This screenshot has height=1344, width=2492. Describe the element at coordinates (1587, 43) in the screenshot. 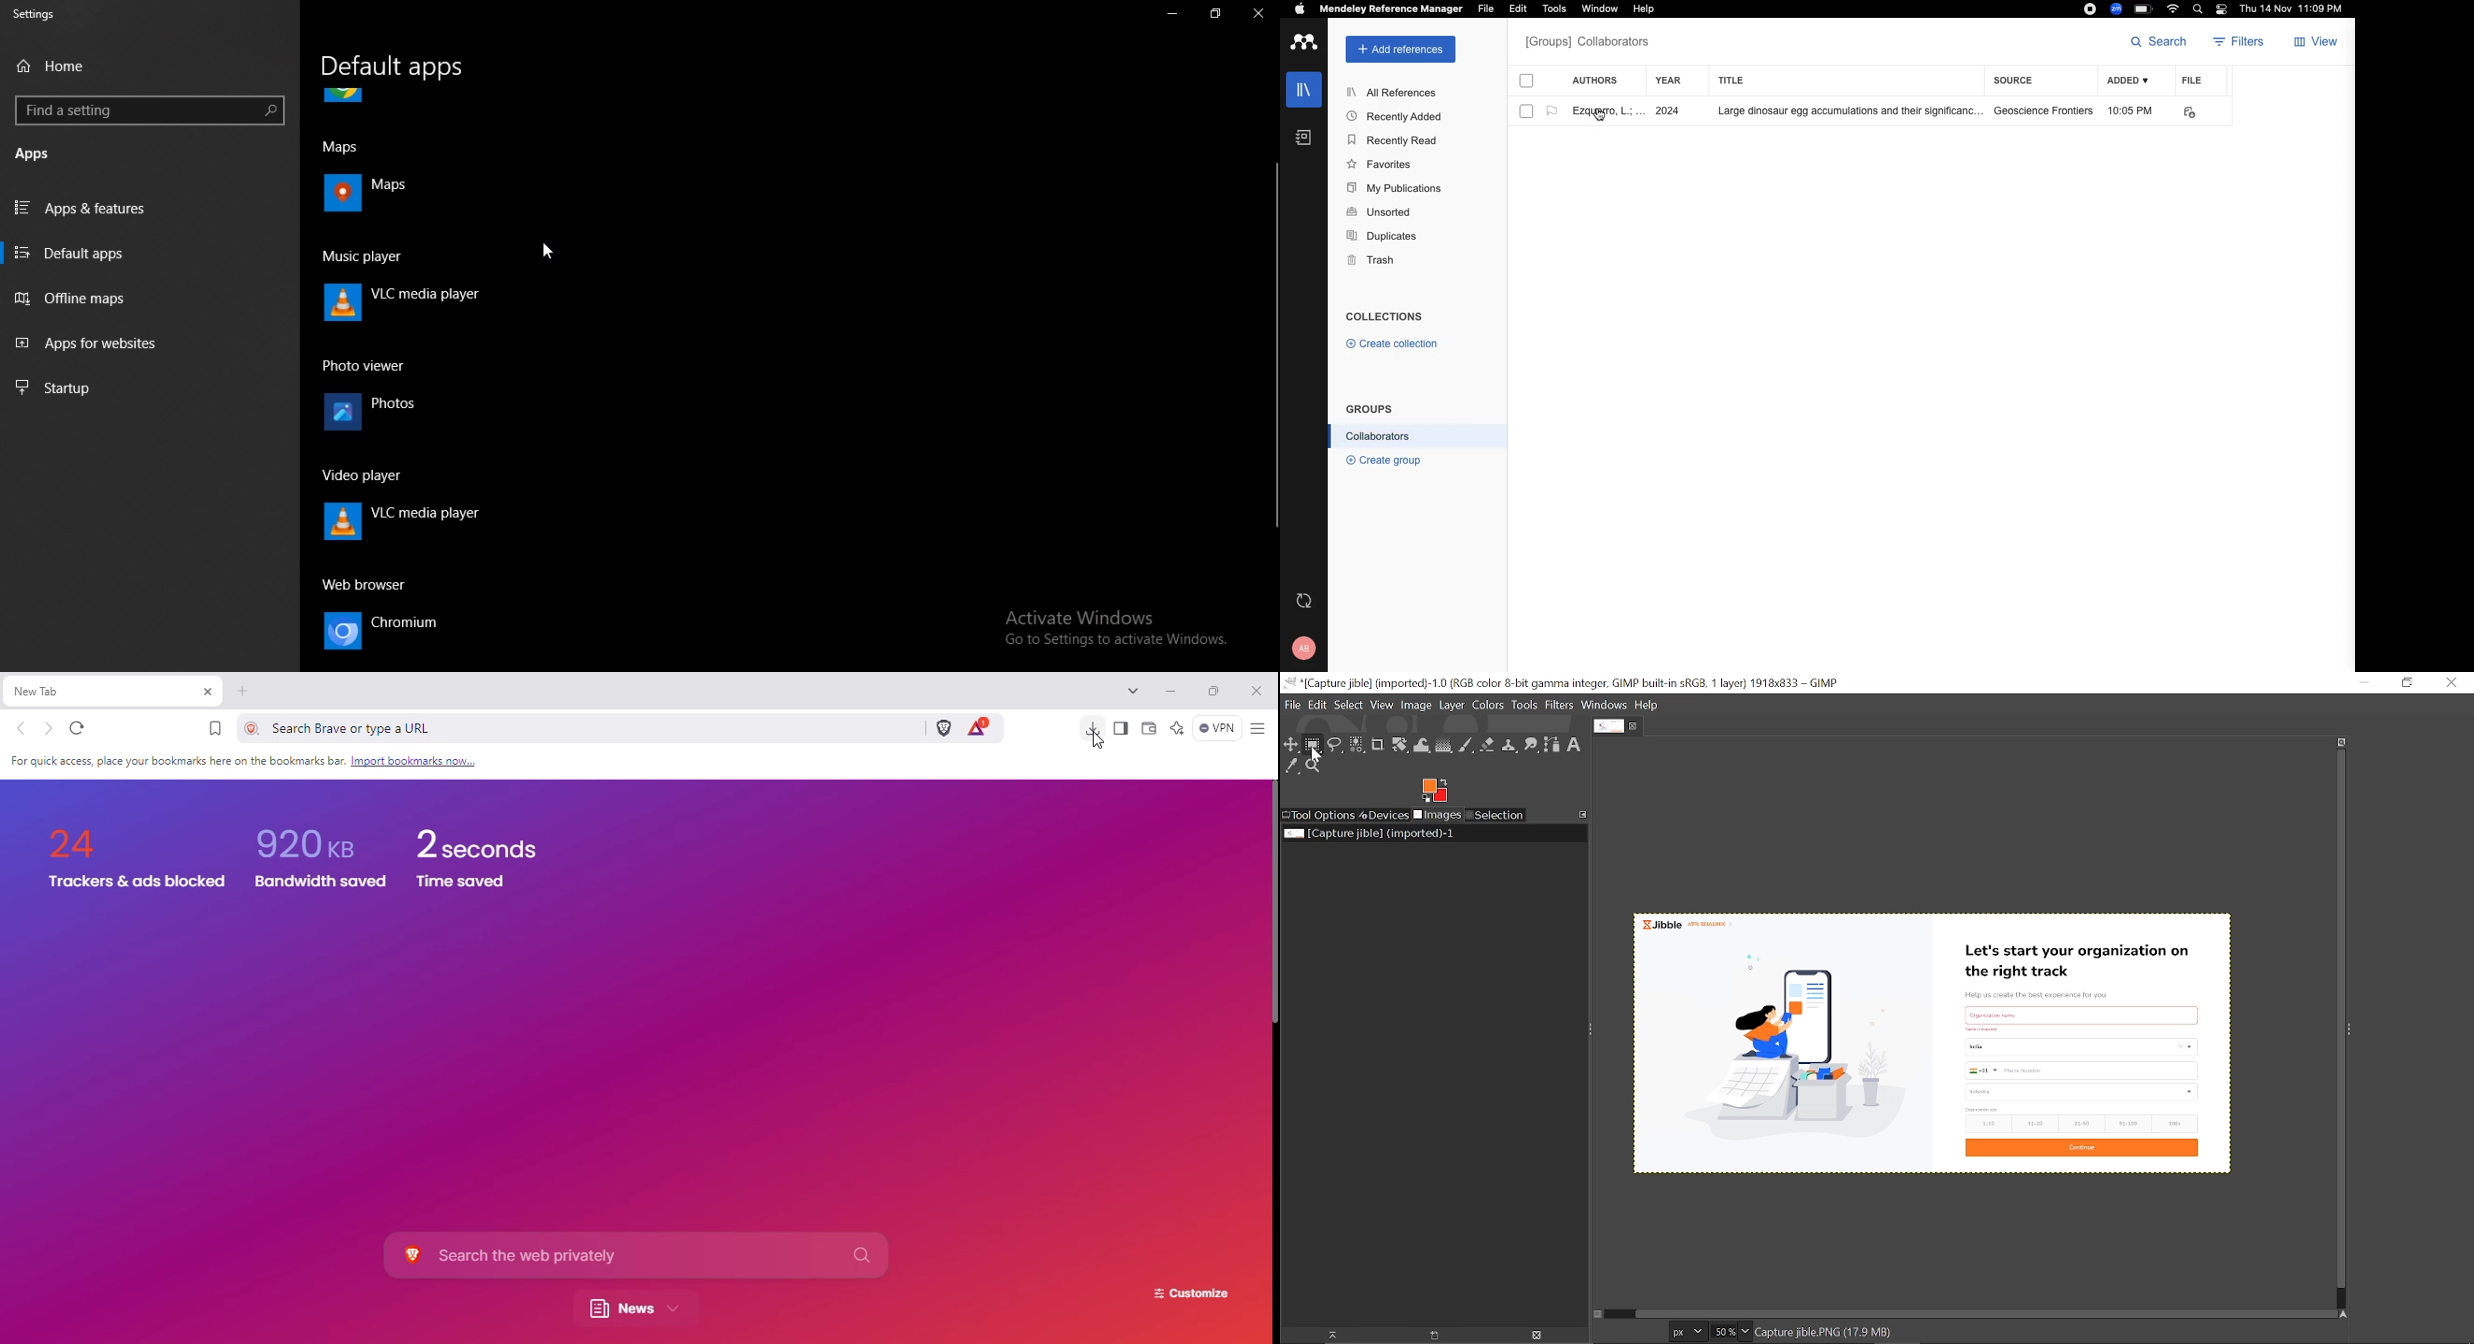

I see `All references` at that location.